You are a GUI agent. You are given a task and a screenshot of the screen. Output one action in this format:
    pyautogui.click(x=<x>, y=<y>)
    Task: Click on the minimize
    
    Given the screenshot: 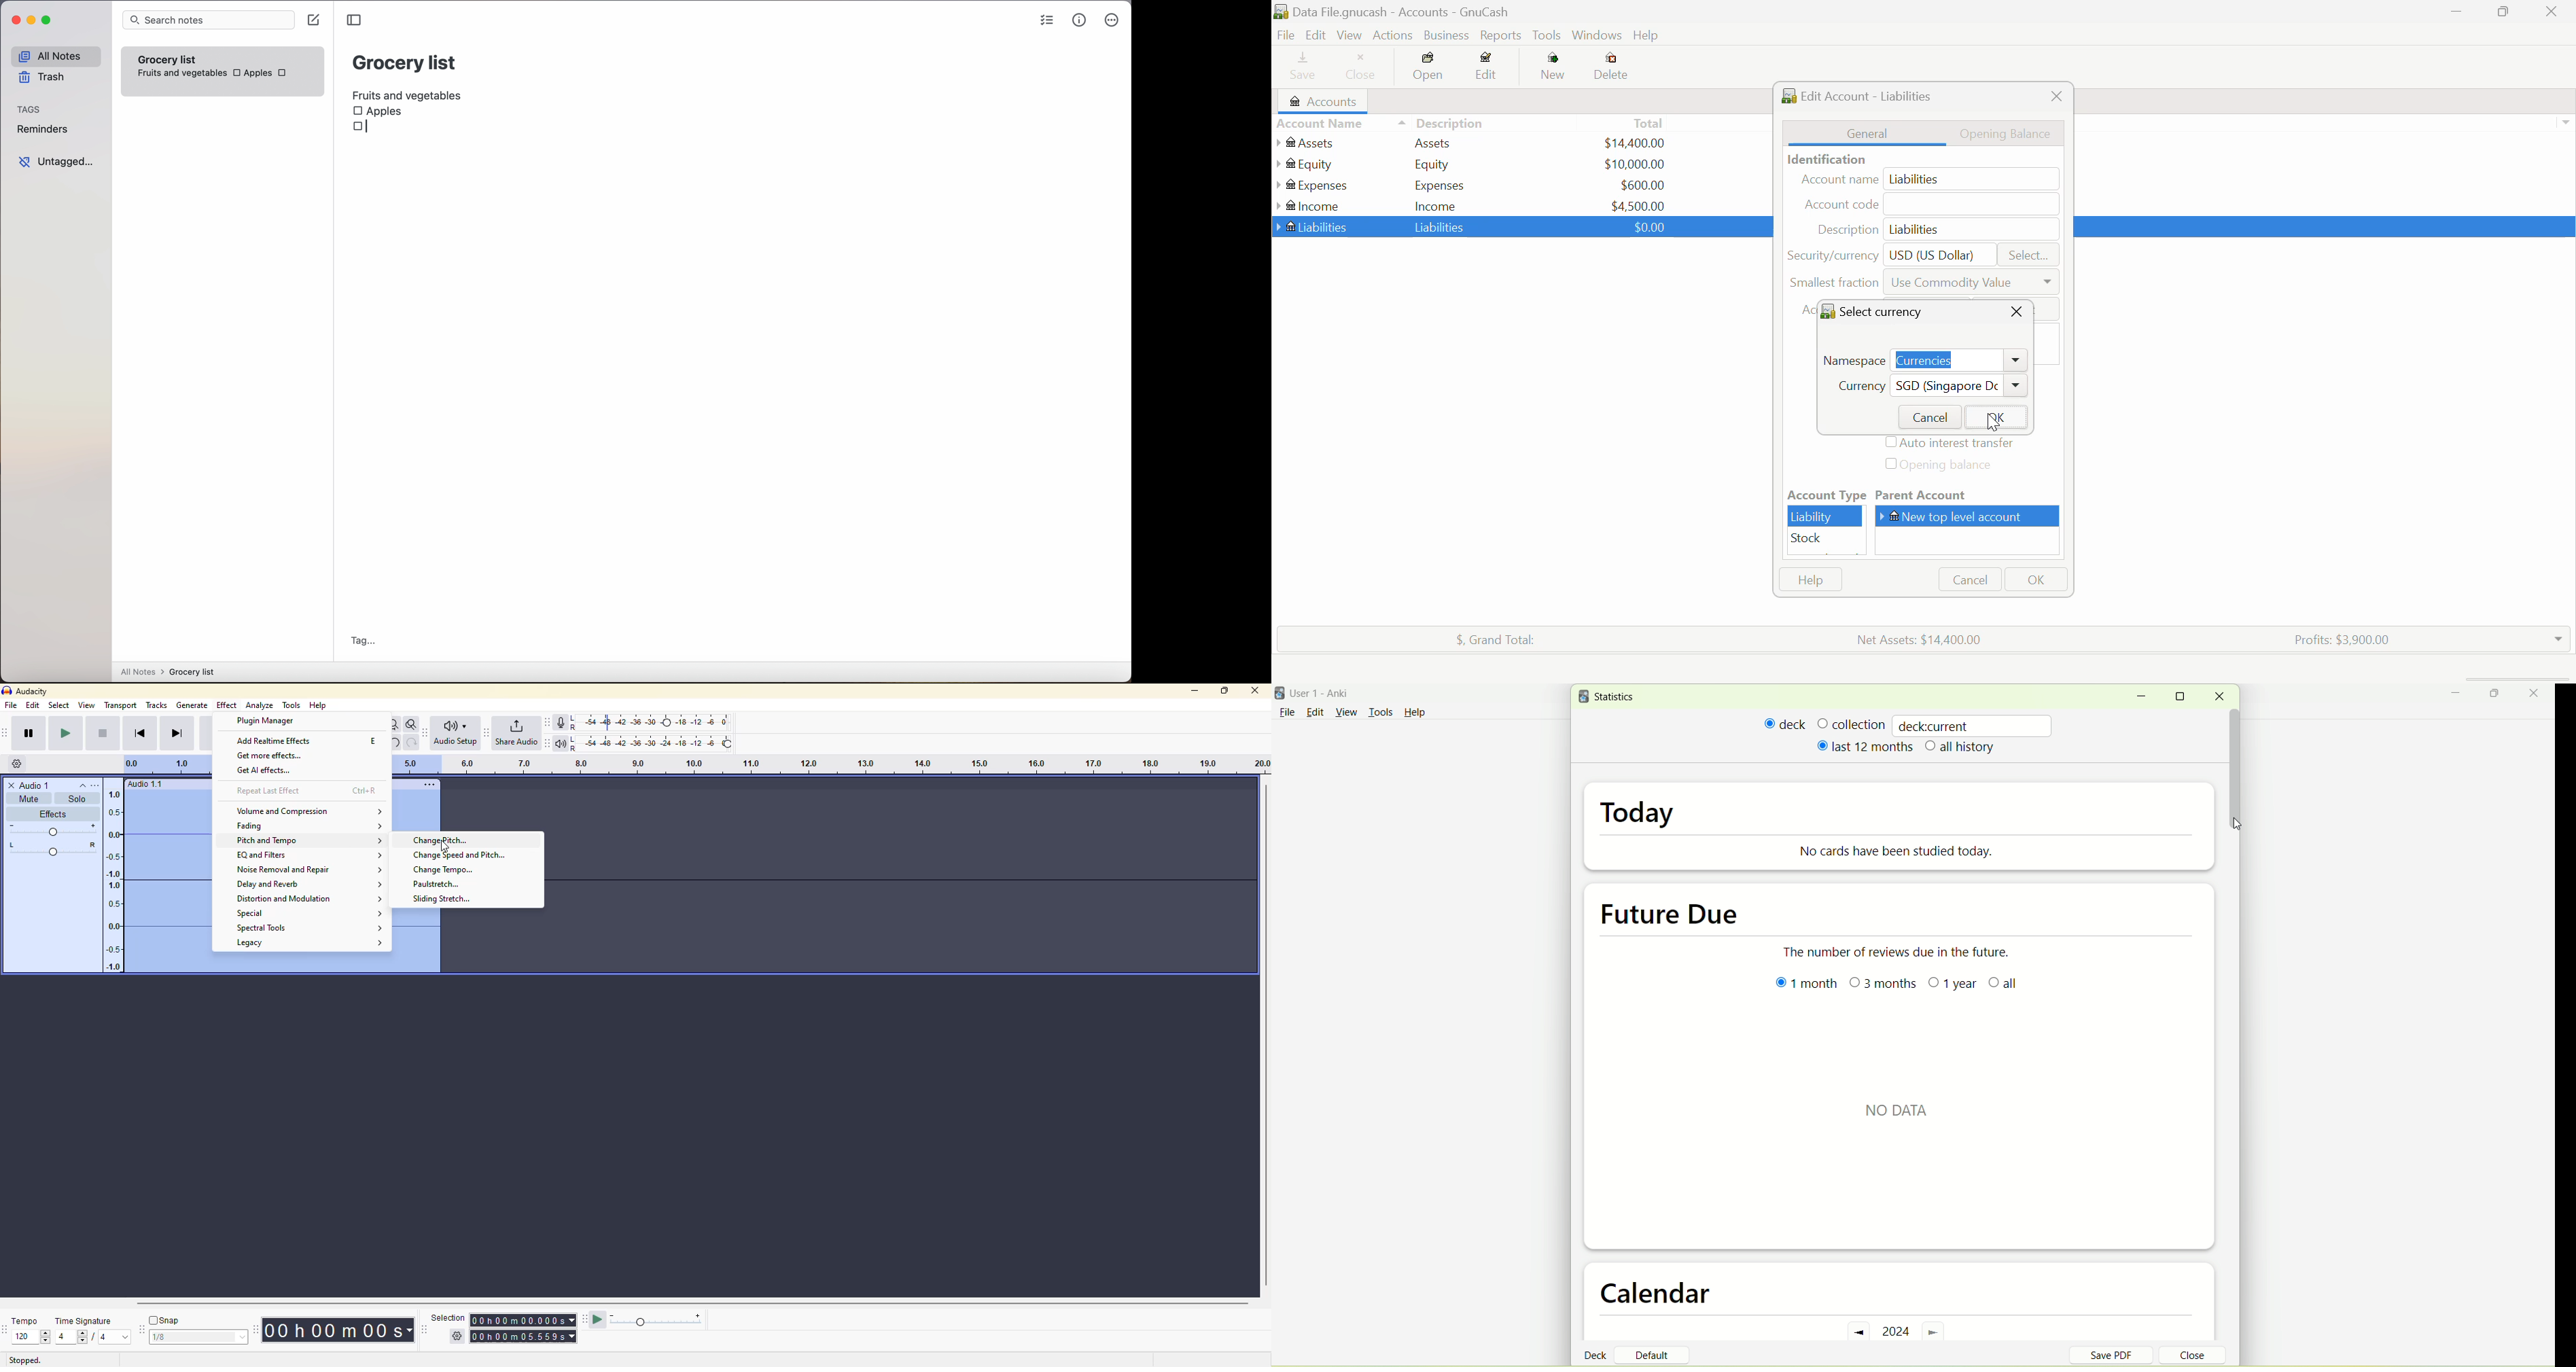 What is the action you would take?
    pyautogui.click(x=1191, y=691)
    